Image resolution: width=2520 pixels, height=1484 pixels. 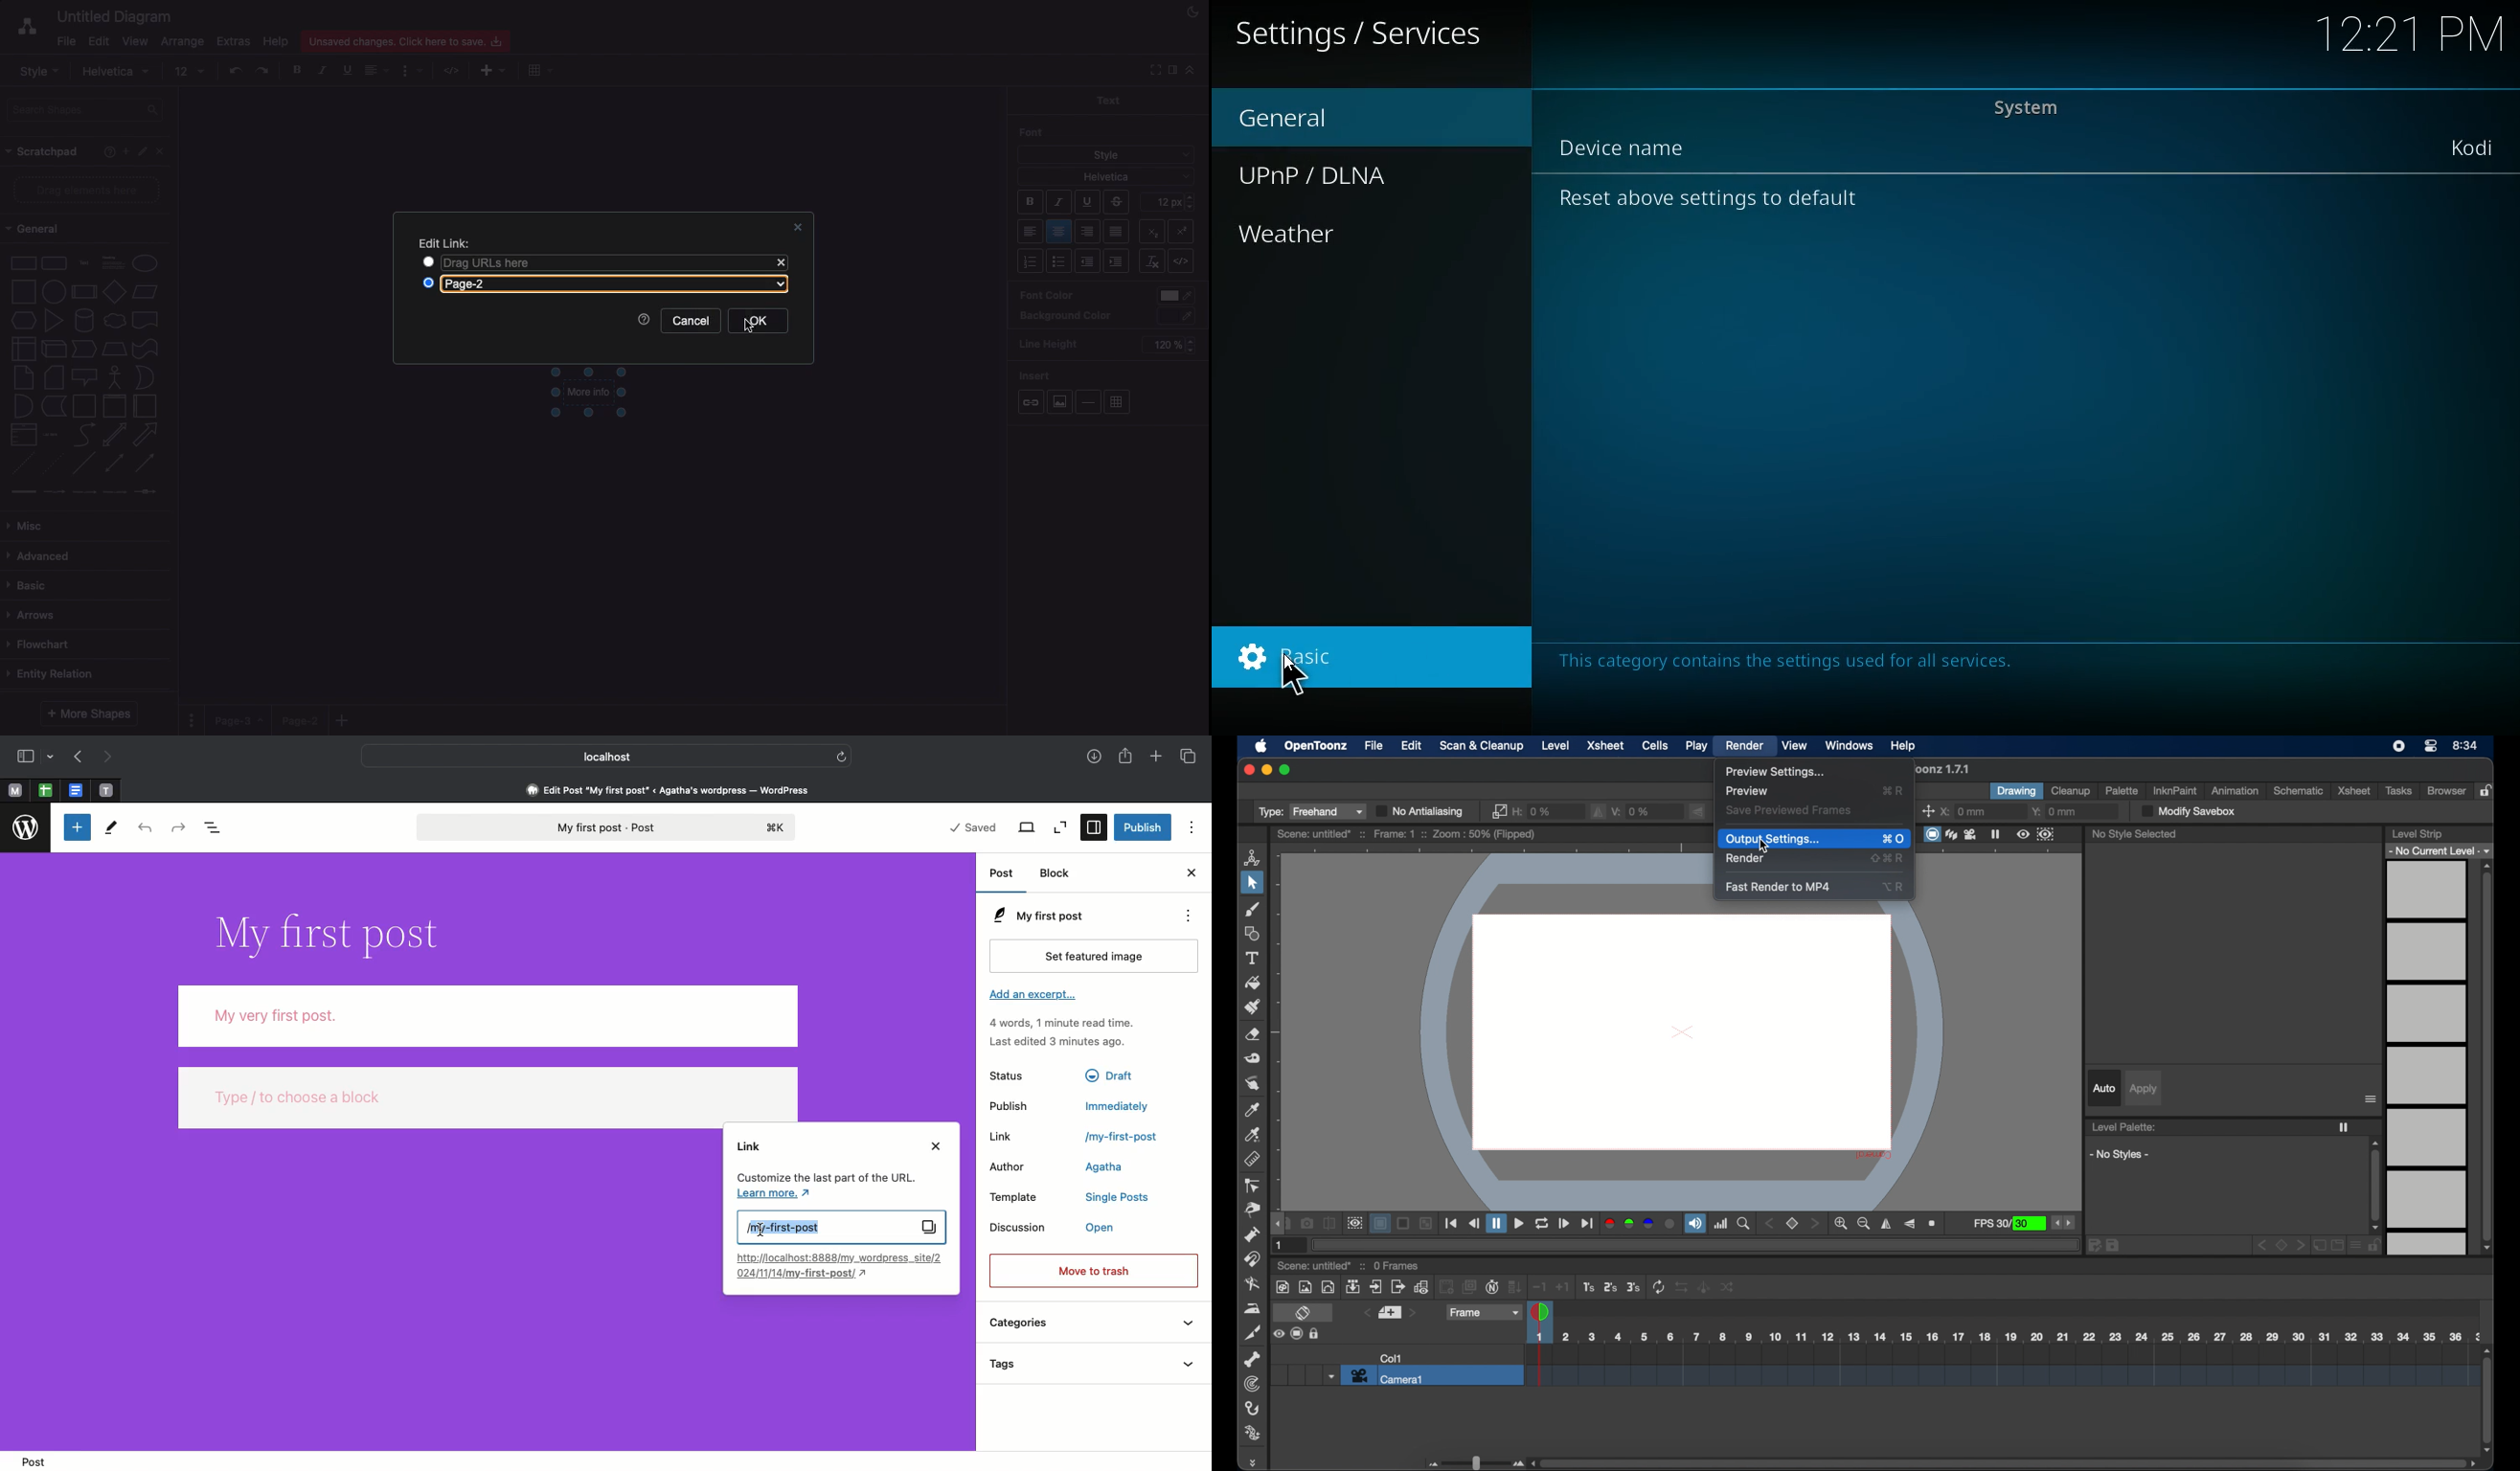 I want to click on Help, so click(x=106, y=154).